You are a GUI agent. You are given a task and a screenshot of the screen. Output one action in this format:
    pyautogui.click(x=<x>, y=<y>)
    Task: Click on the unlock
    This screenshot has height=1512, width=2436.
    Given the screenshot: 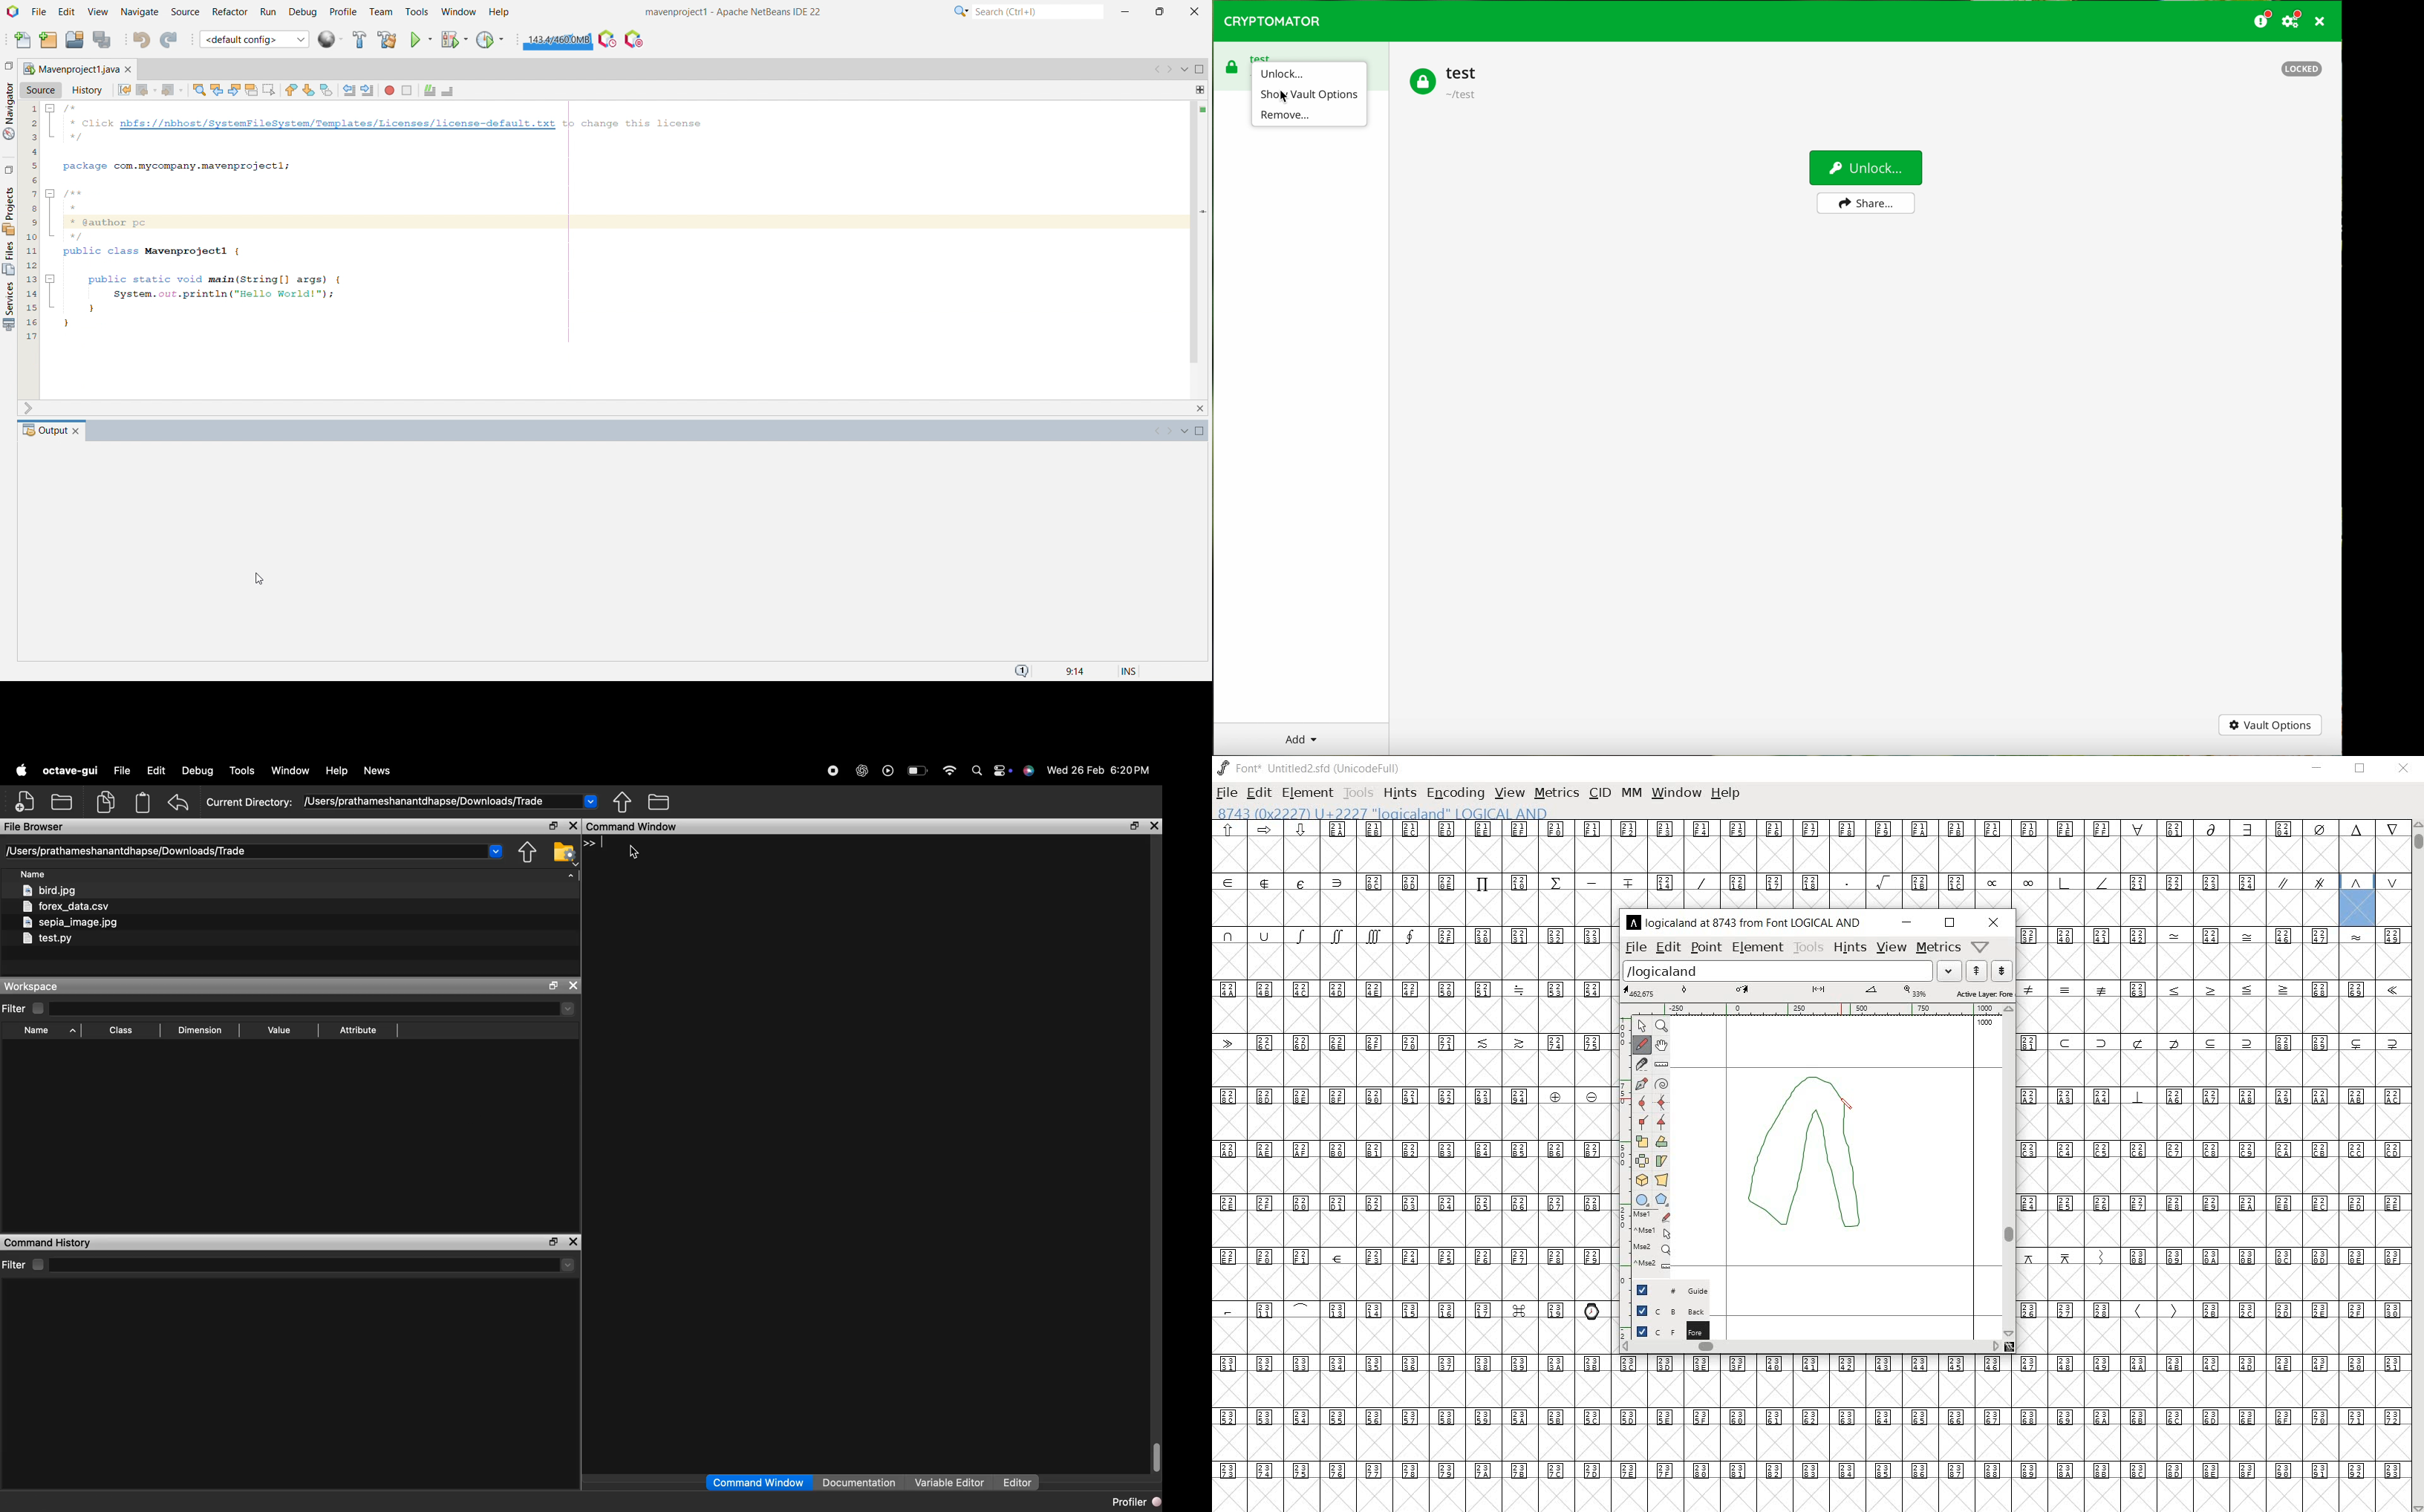 What is the action you would take?
    pyautogui.click(x=1281, y=73)
    